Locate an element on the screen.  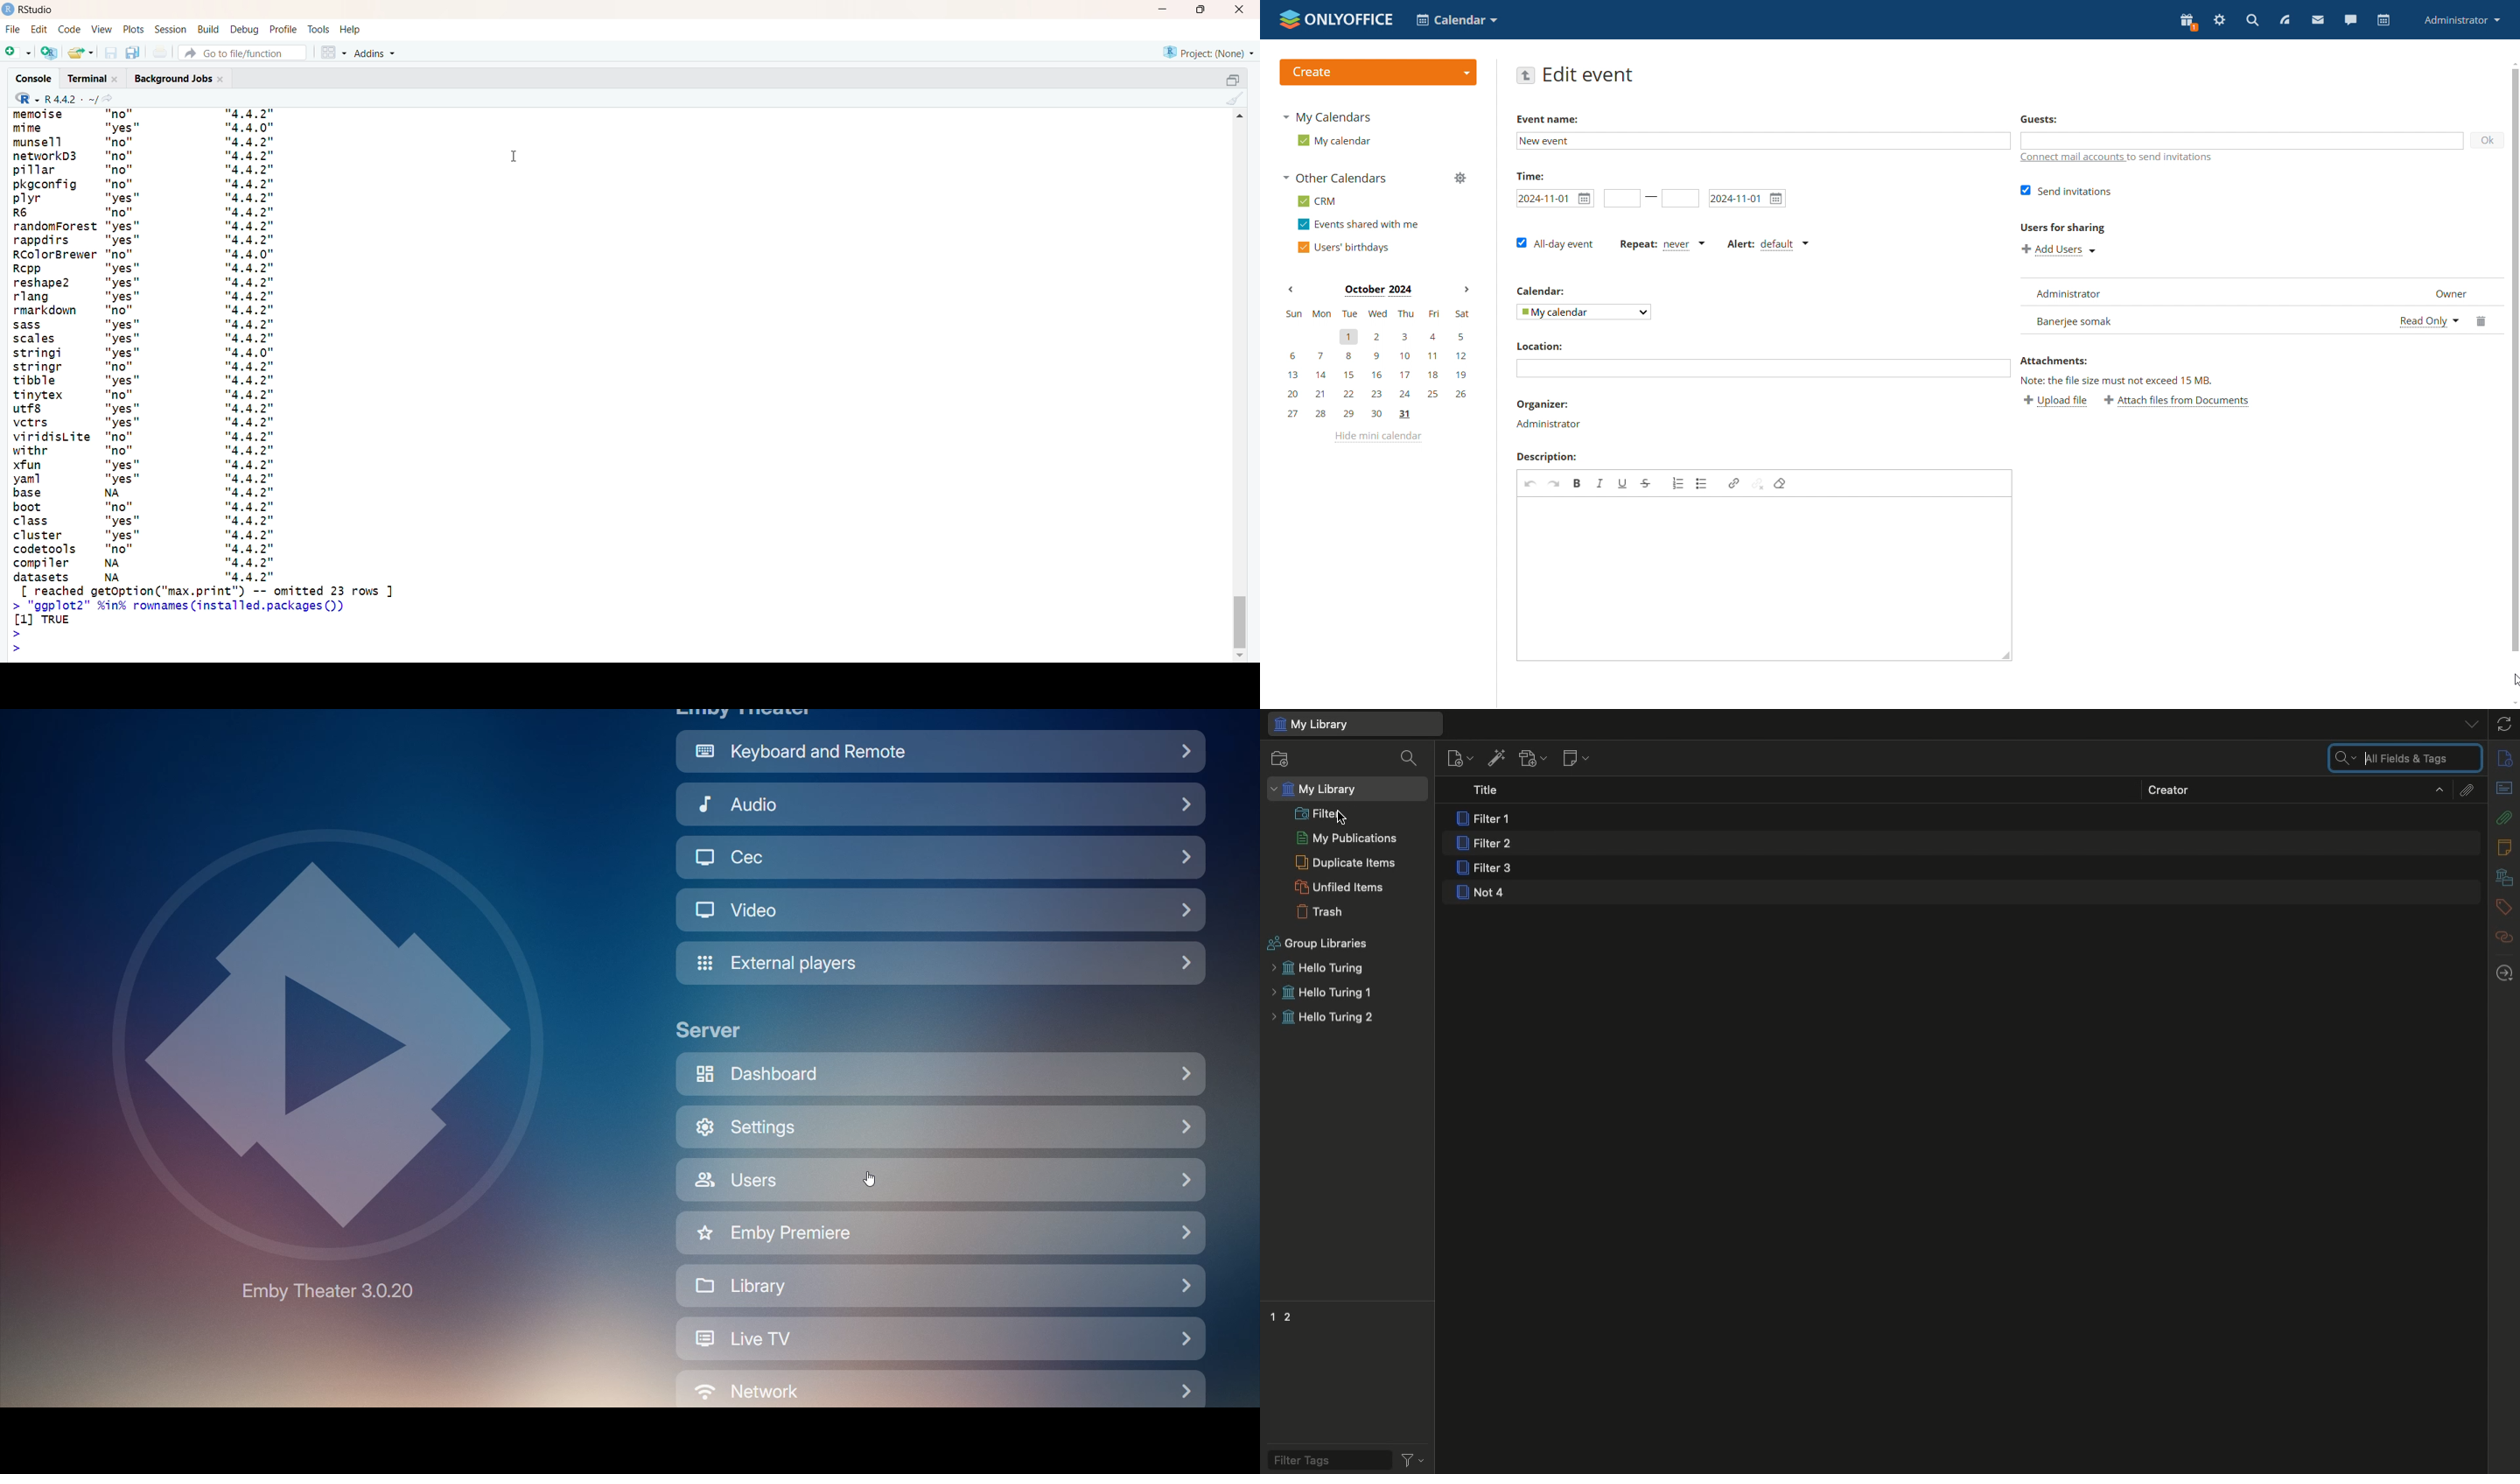
collapse is located at coordinates (1227, 81).